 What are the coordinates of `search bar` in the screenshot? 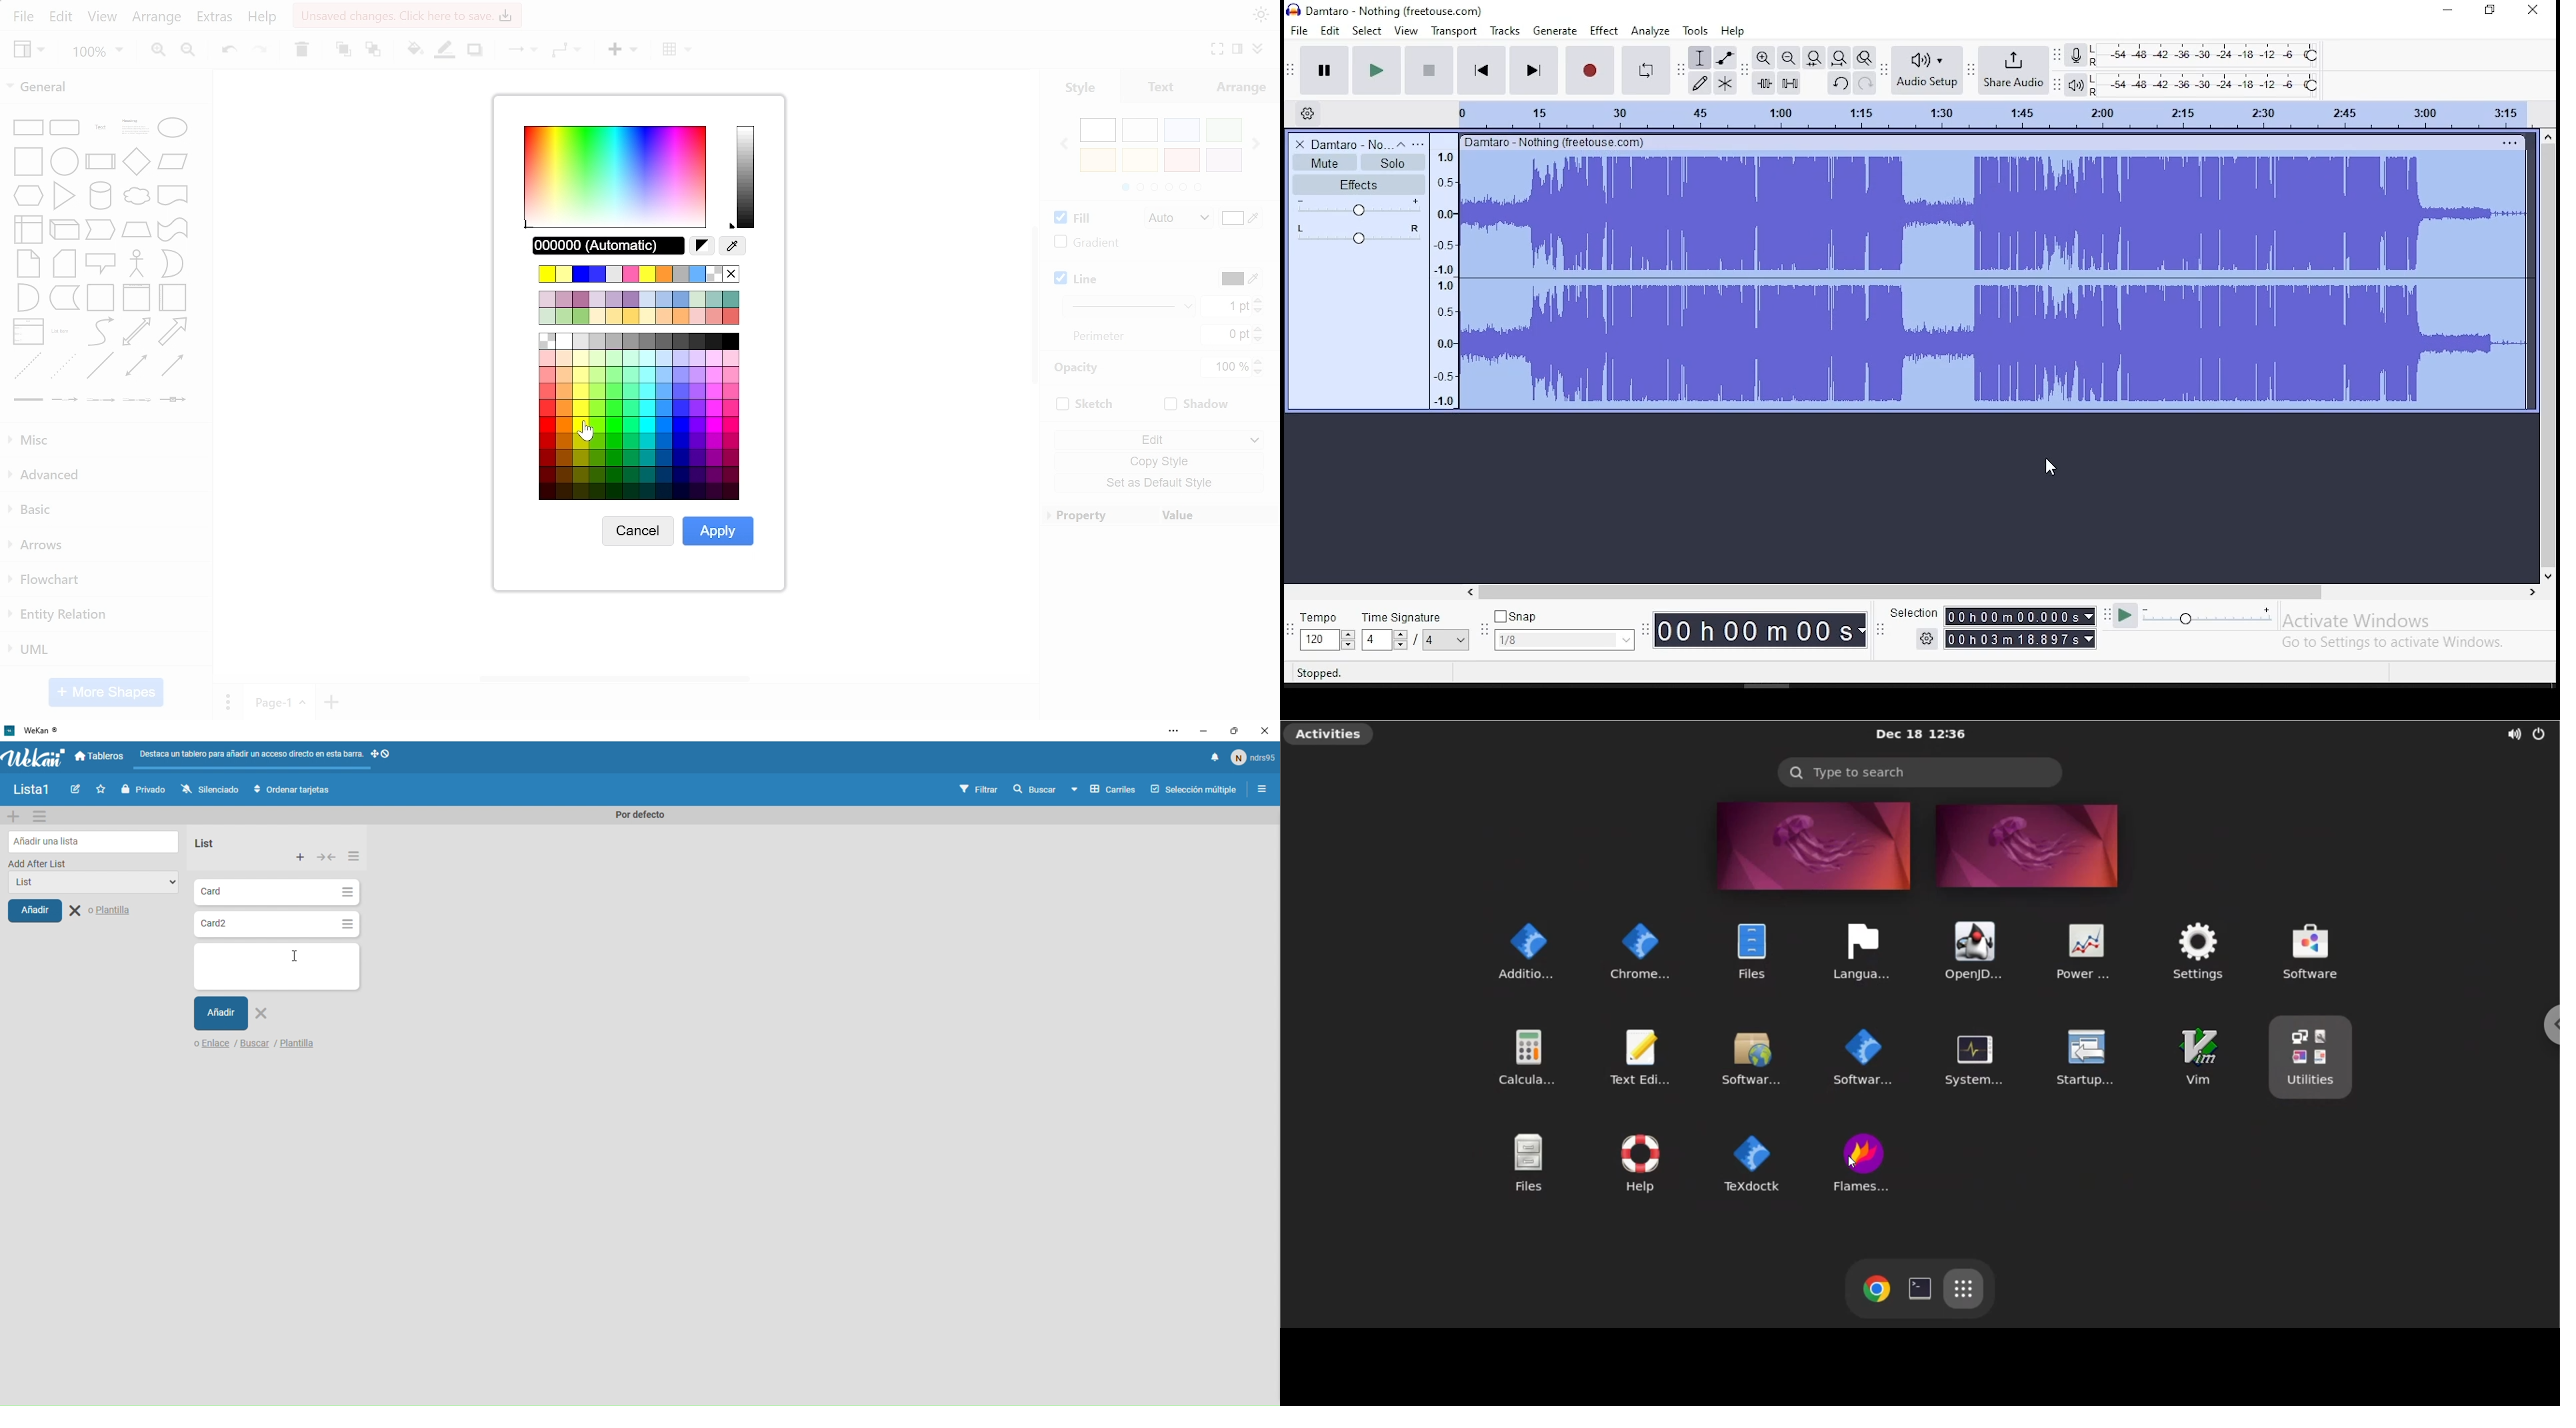 It's located at (1919, 772).